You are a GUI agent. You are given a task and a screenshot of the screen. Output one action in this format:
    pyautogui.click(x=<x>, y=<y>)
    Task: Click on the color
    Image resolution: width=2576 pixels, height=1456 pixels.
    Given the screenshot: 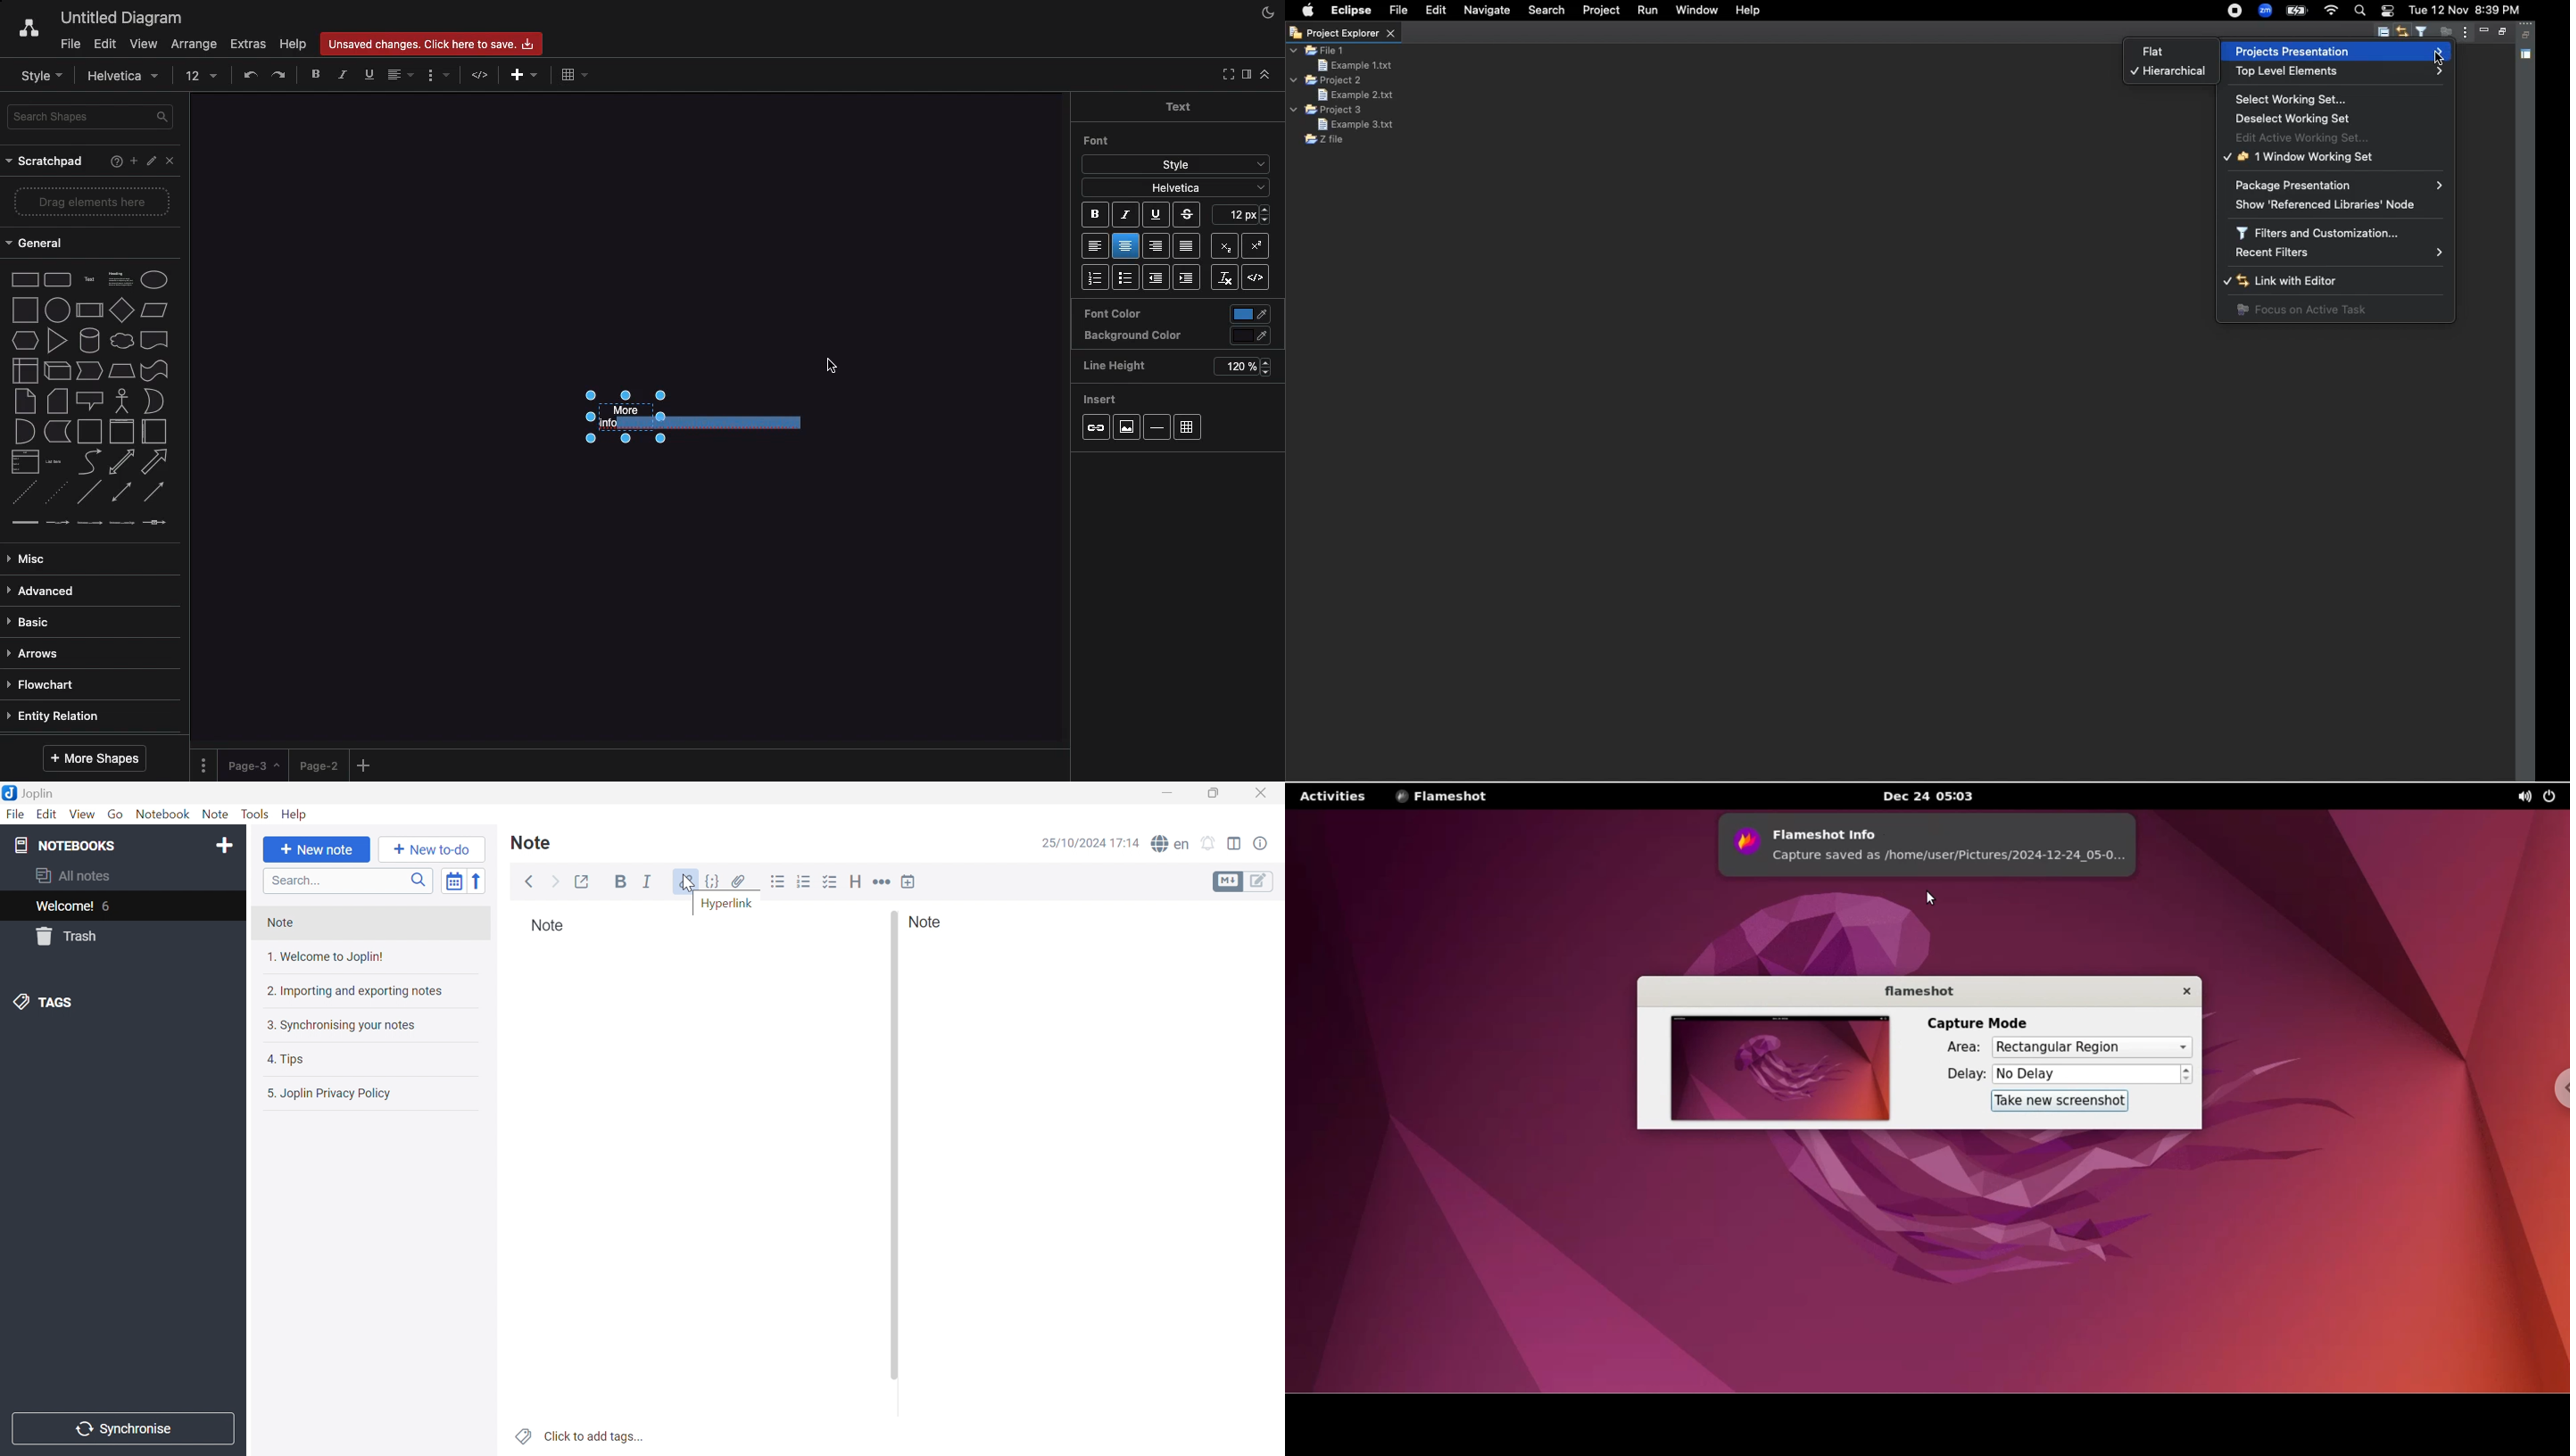 What is the action you would take?
    pyautogui.click(x=1252, y=336)
    